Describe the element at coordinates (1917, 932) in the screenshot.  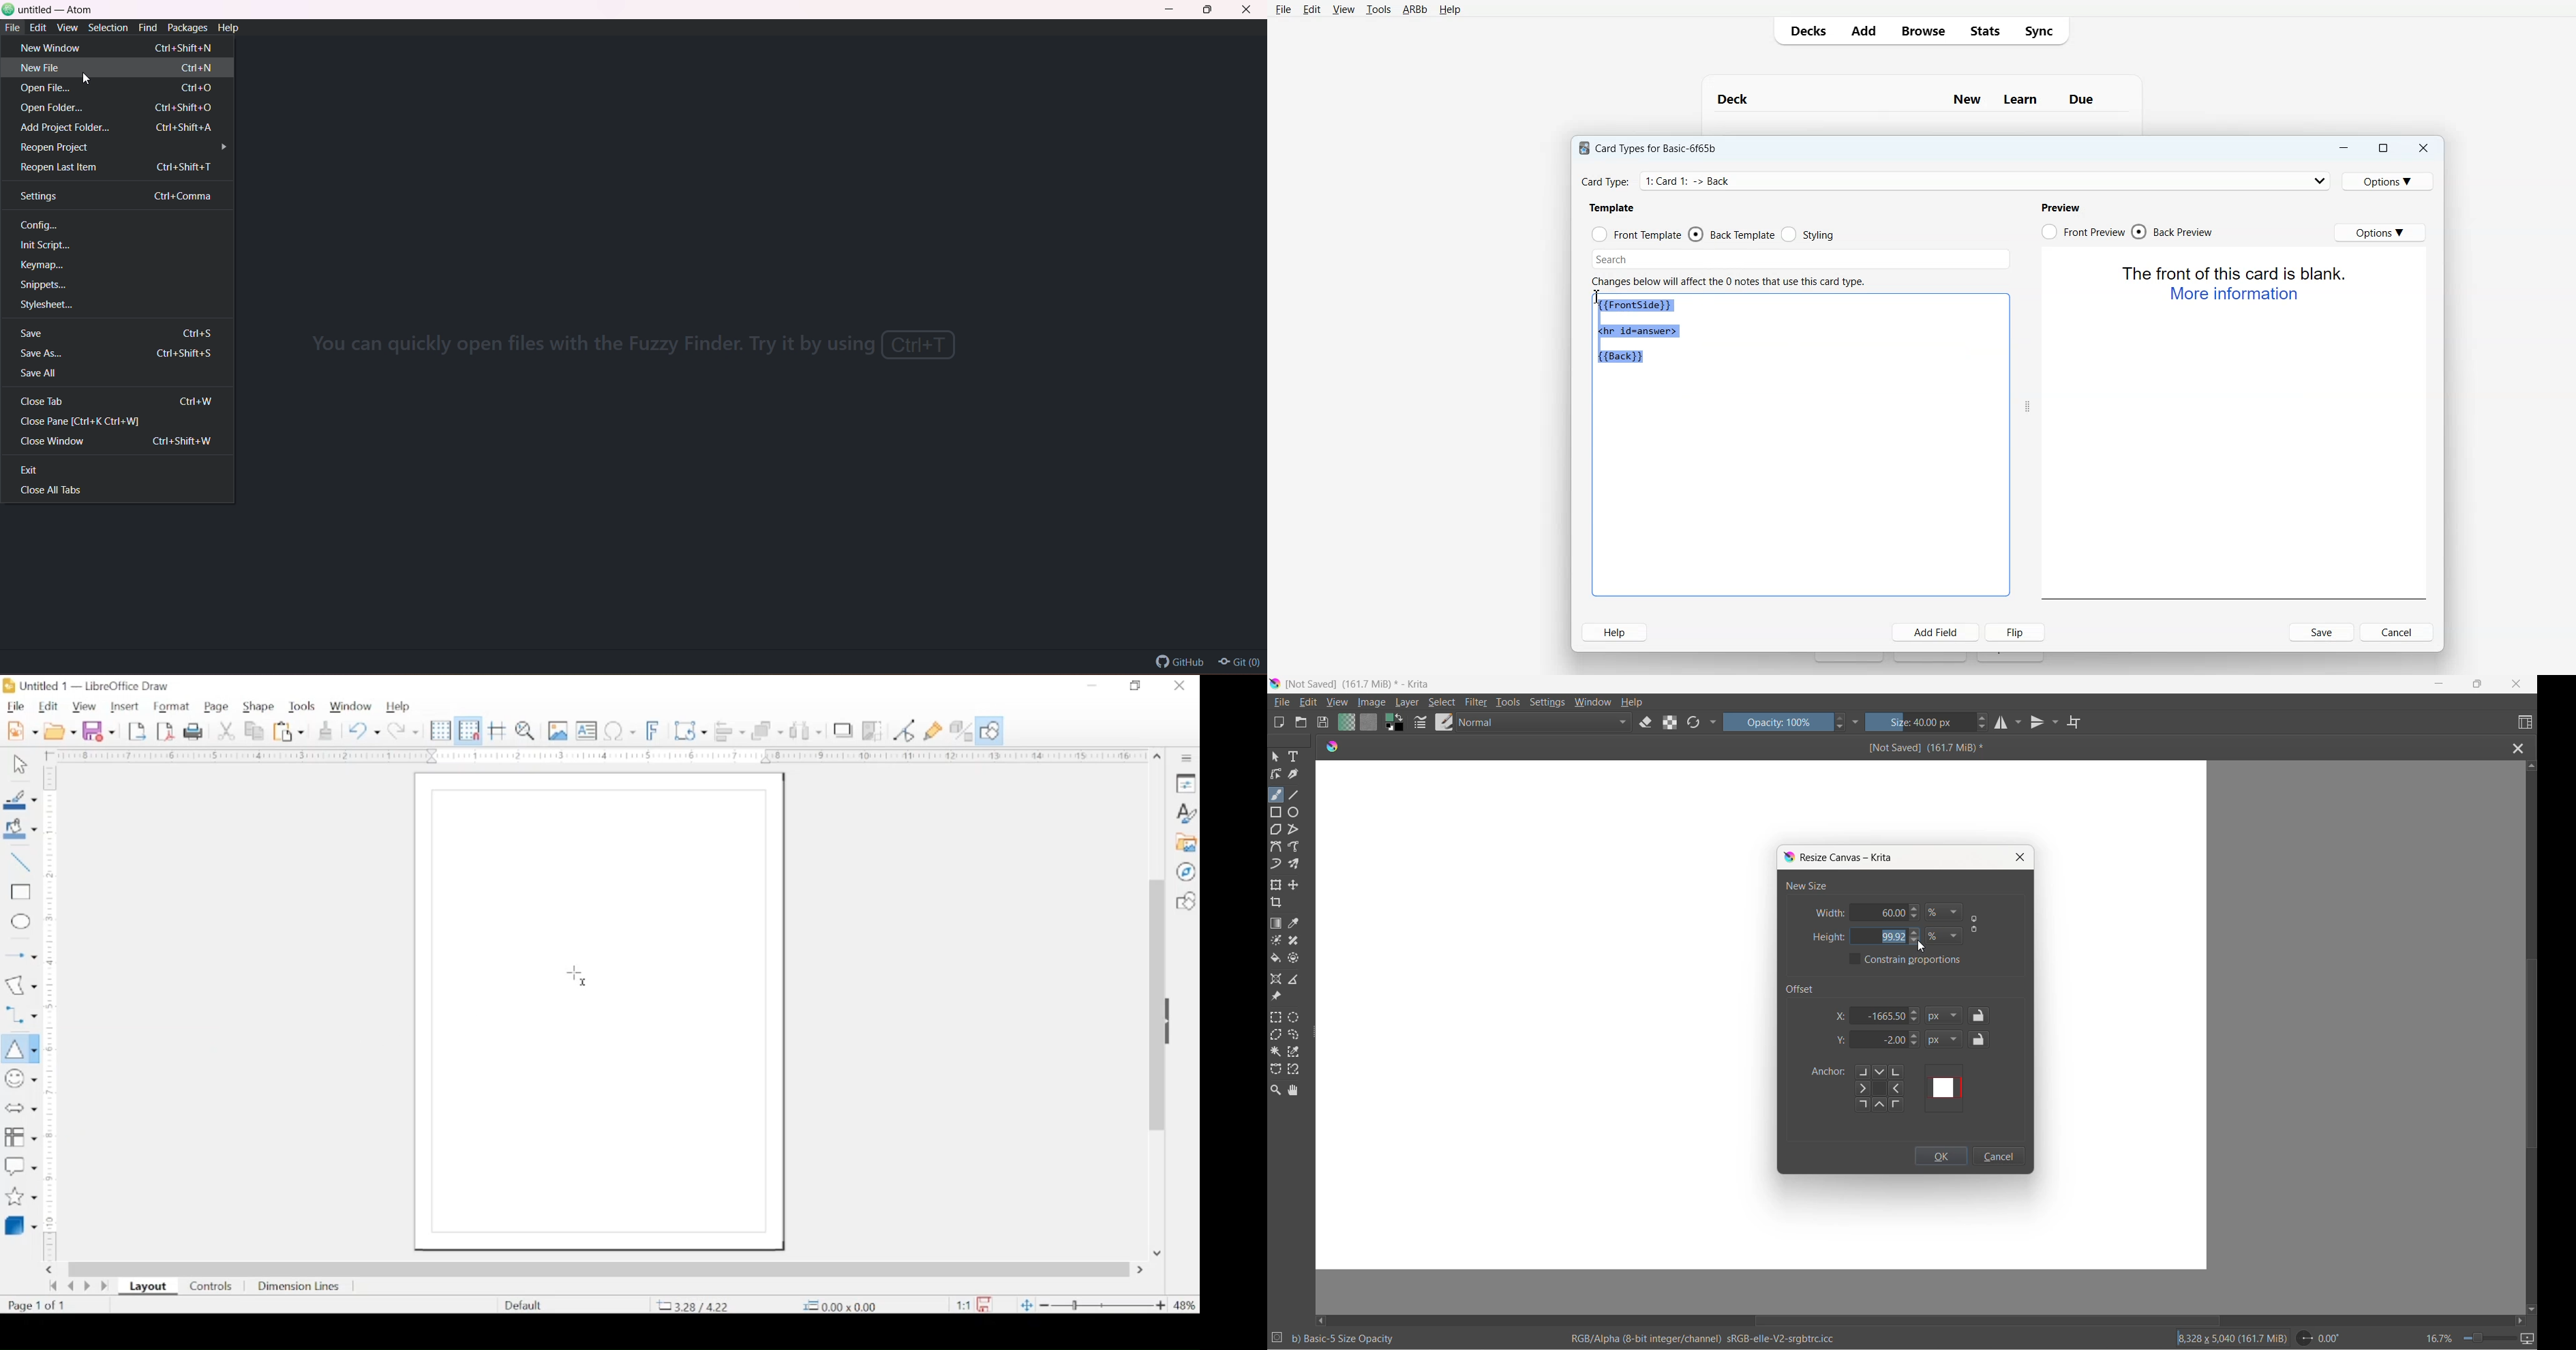
I see `increment height` at that location.